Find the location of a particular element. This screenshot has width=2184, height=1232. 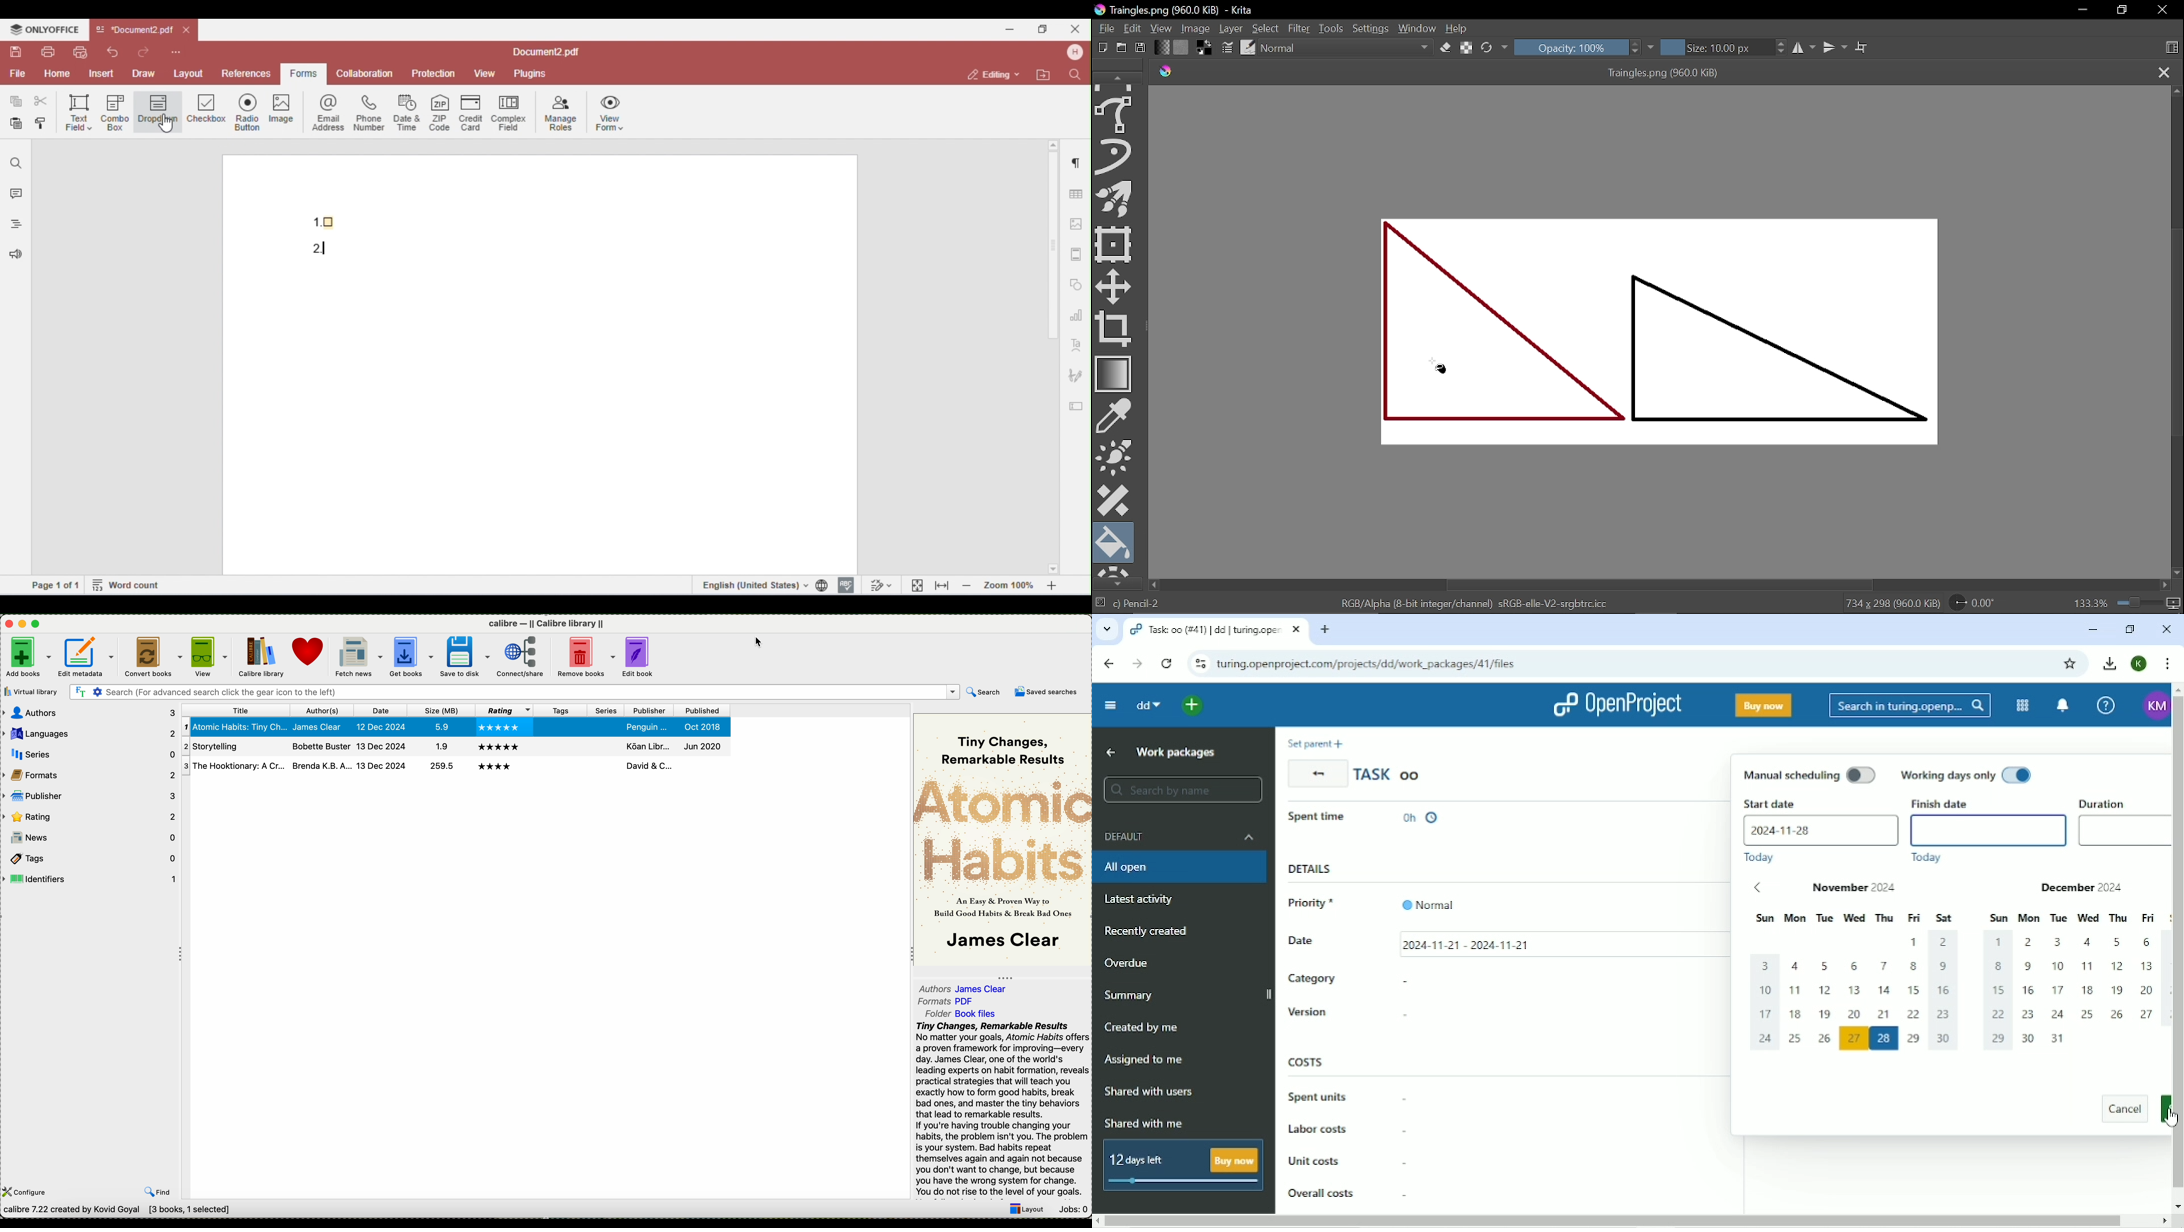

Costs is located at coordinates (1306, 1061).